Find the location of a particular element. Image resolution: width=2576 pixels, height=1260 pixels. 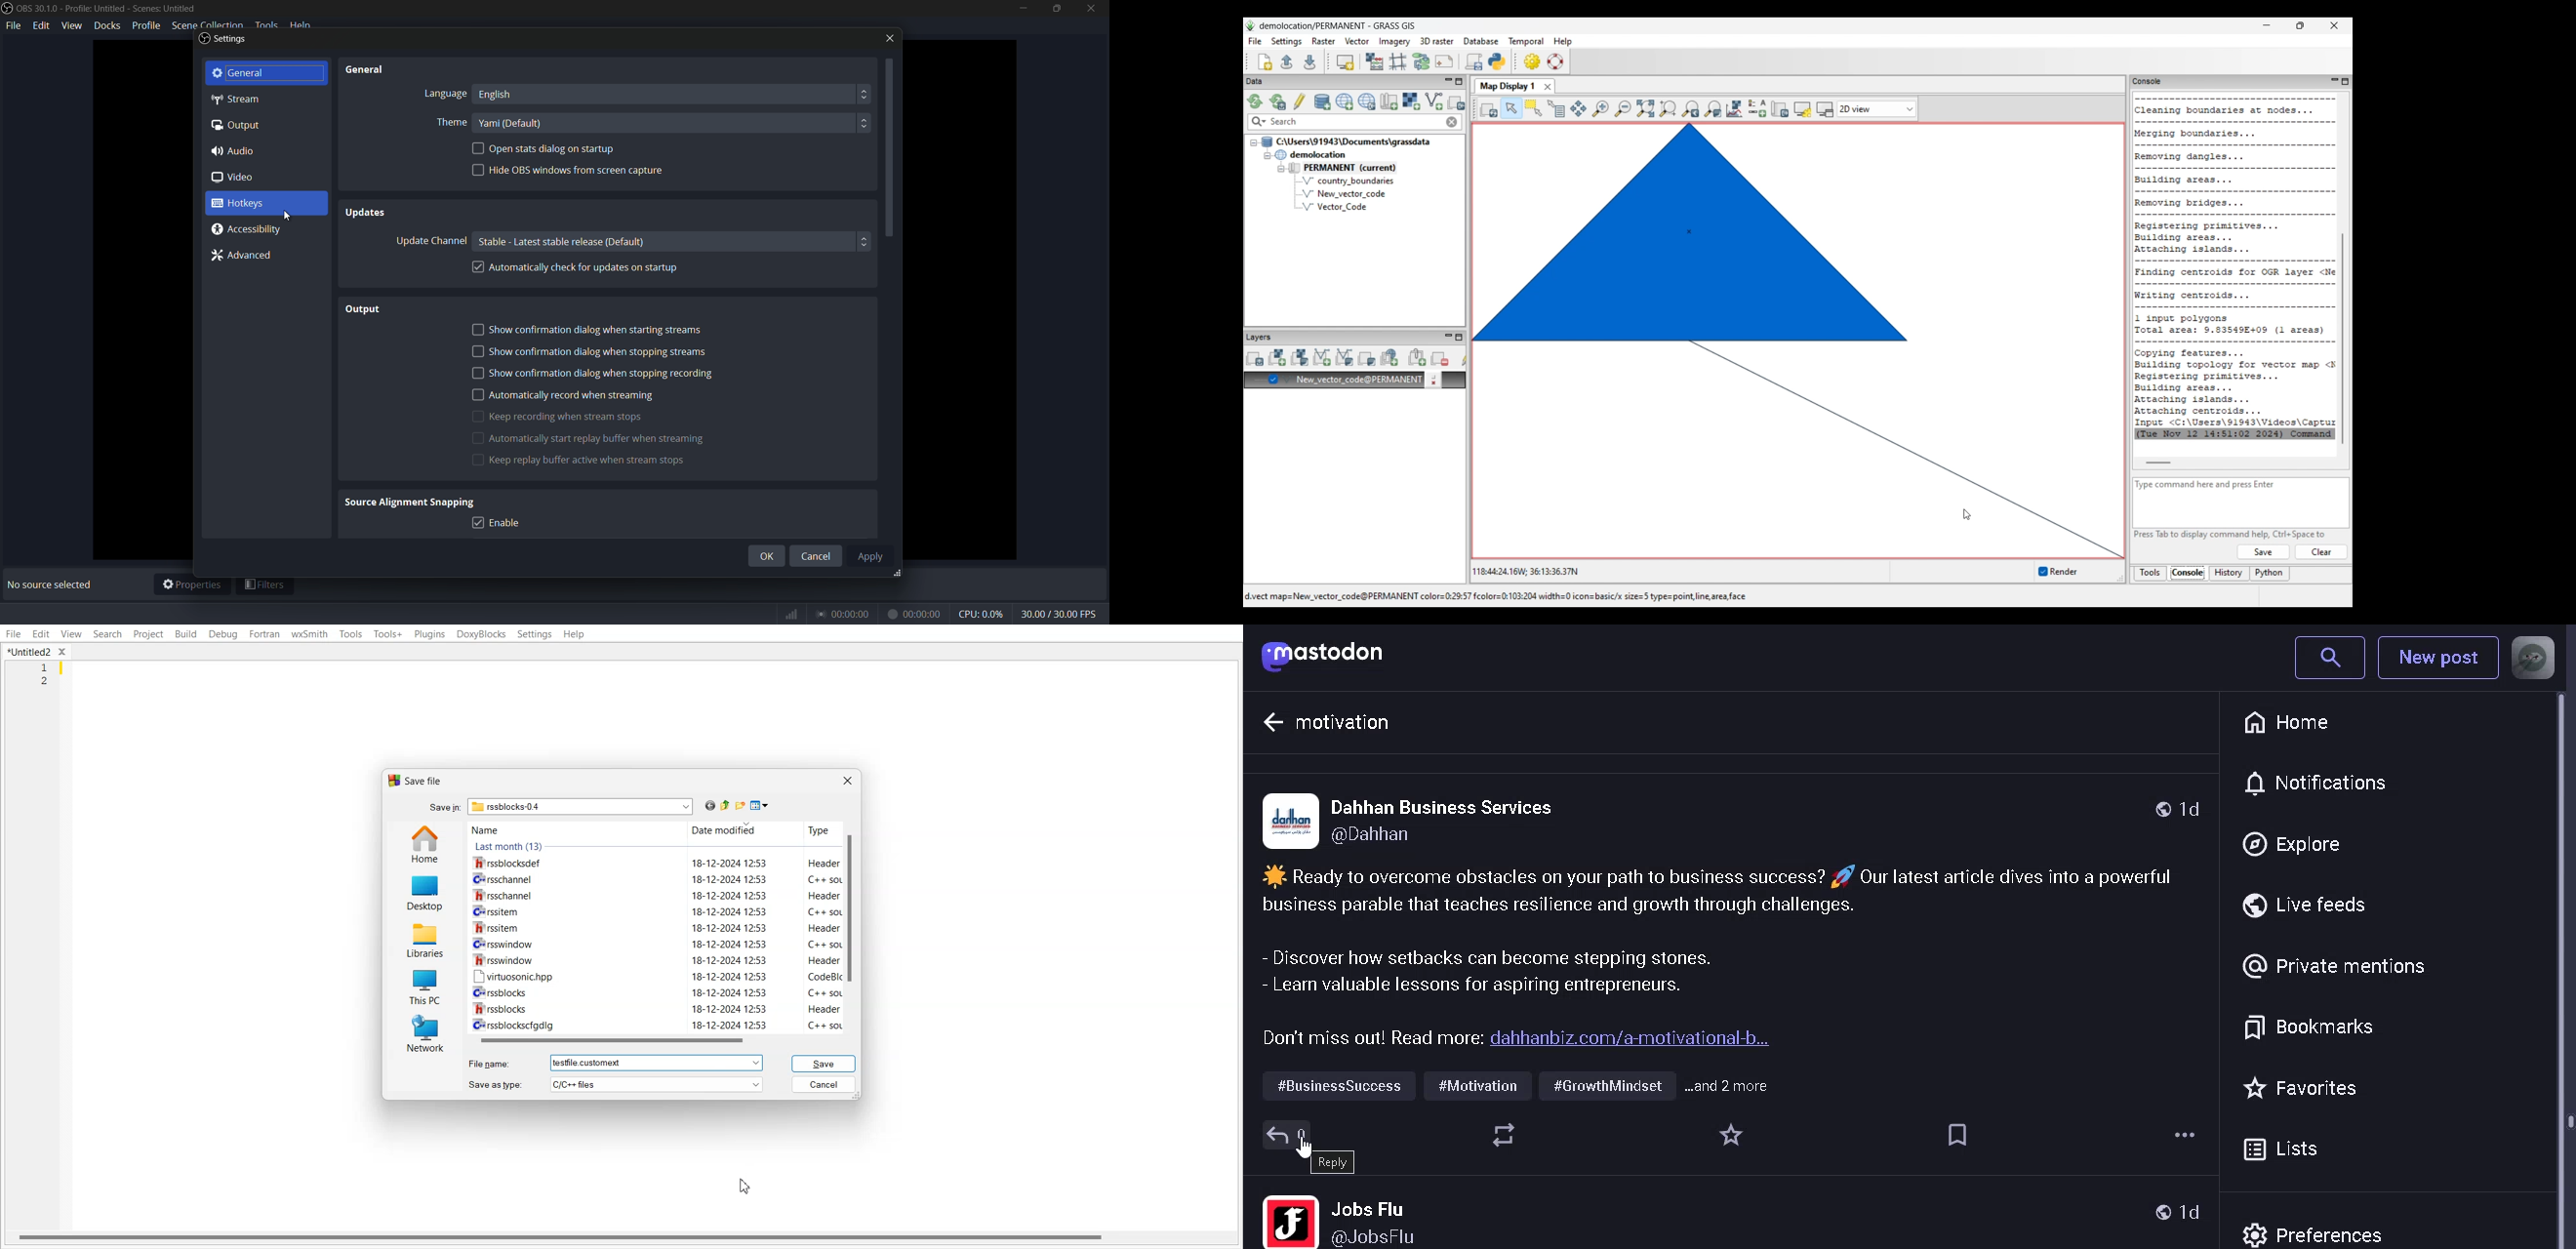

Source Alignment Snapping is located at coordinates (411, 502).